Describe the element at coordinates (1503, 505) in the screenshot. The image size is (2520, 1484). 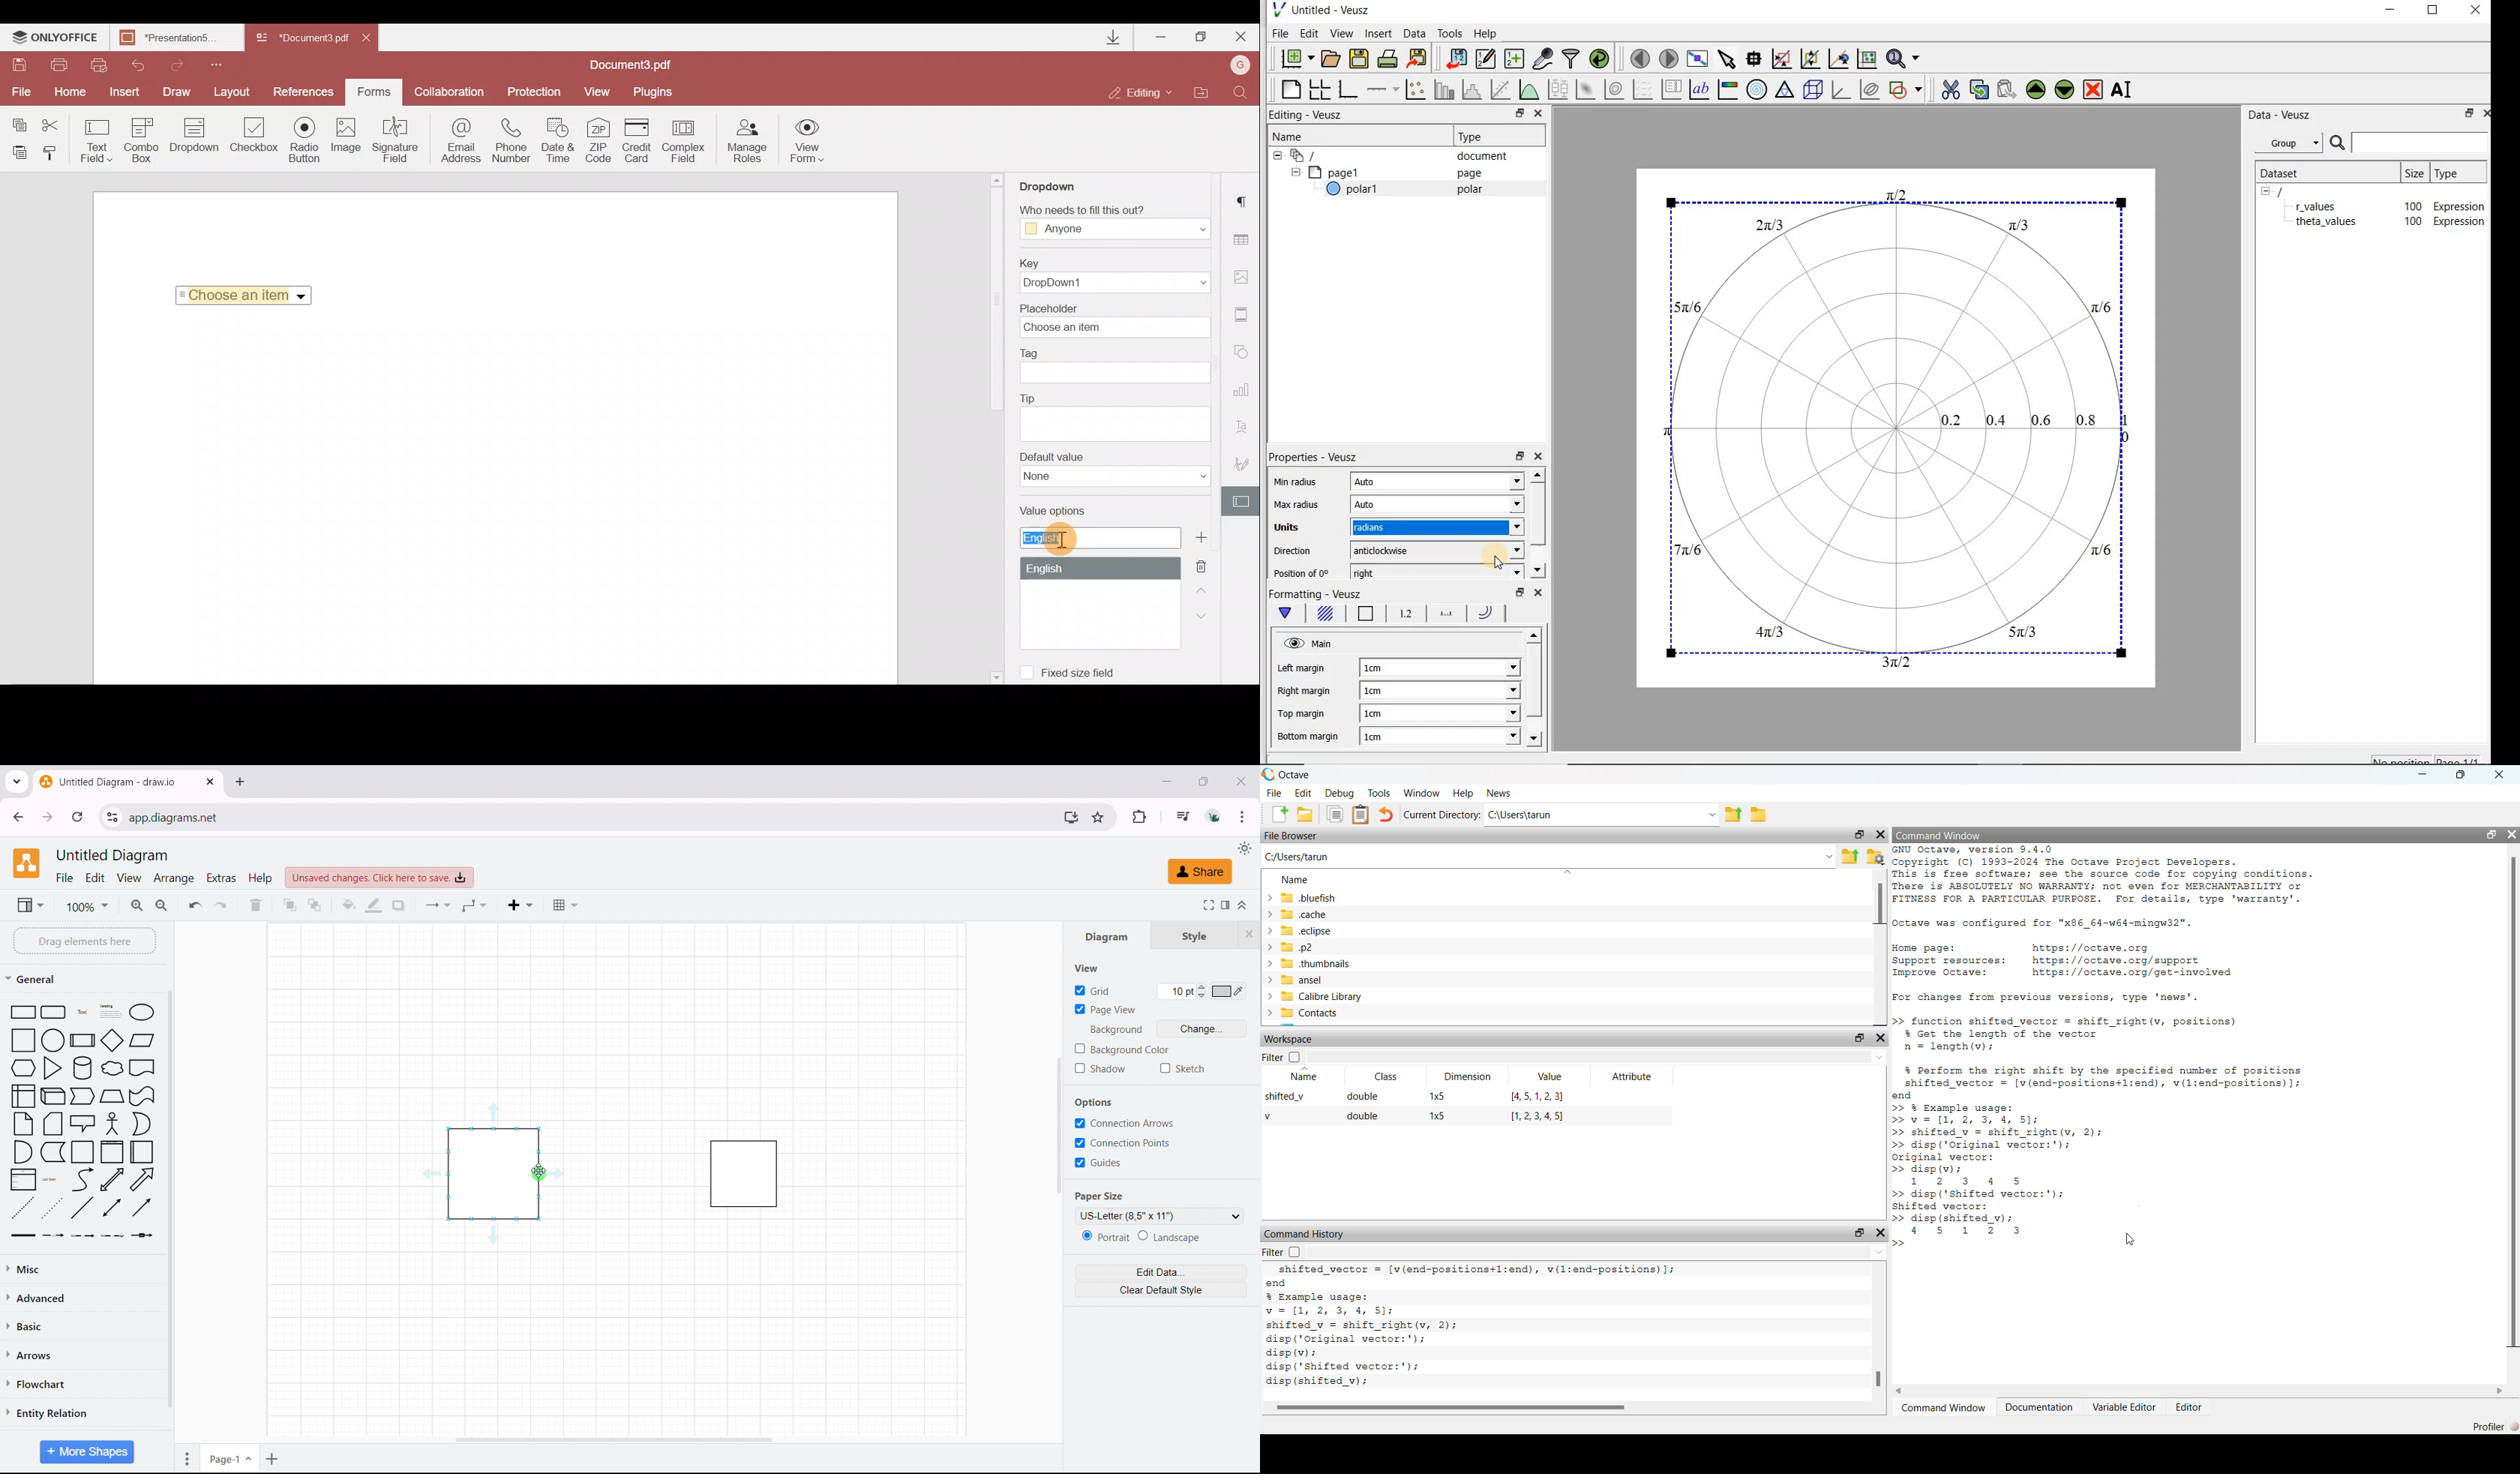
I see `Max radius dropdown` at that location.